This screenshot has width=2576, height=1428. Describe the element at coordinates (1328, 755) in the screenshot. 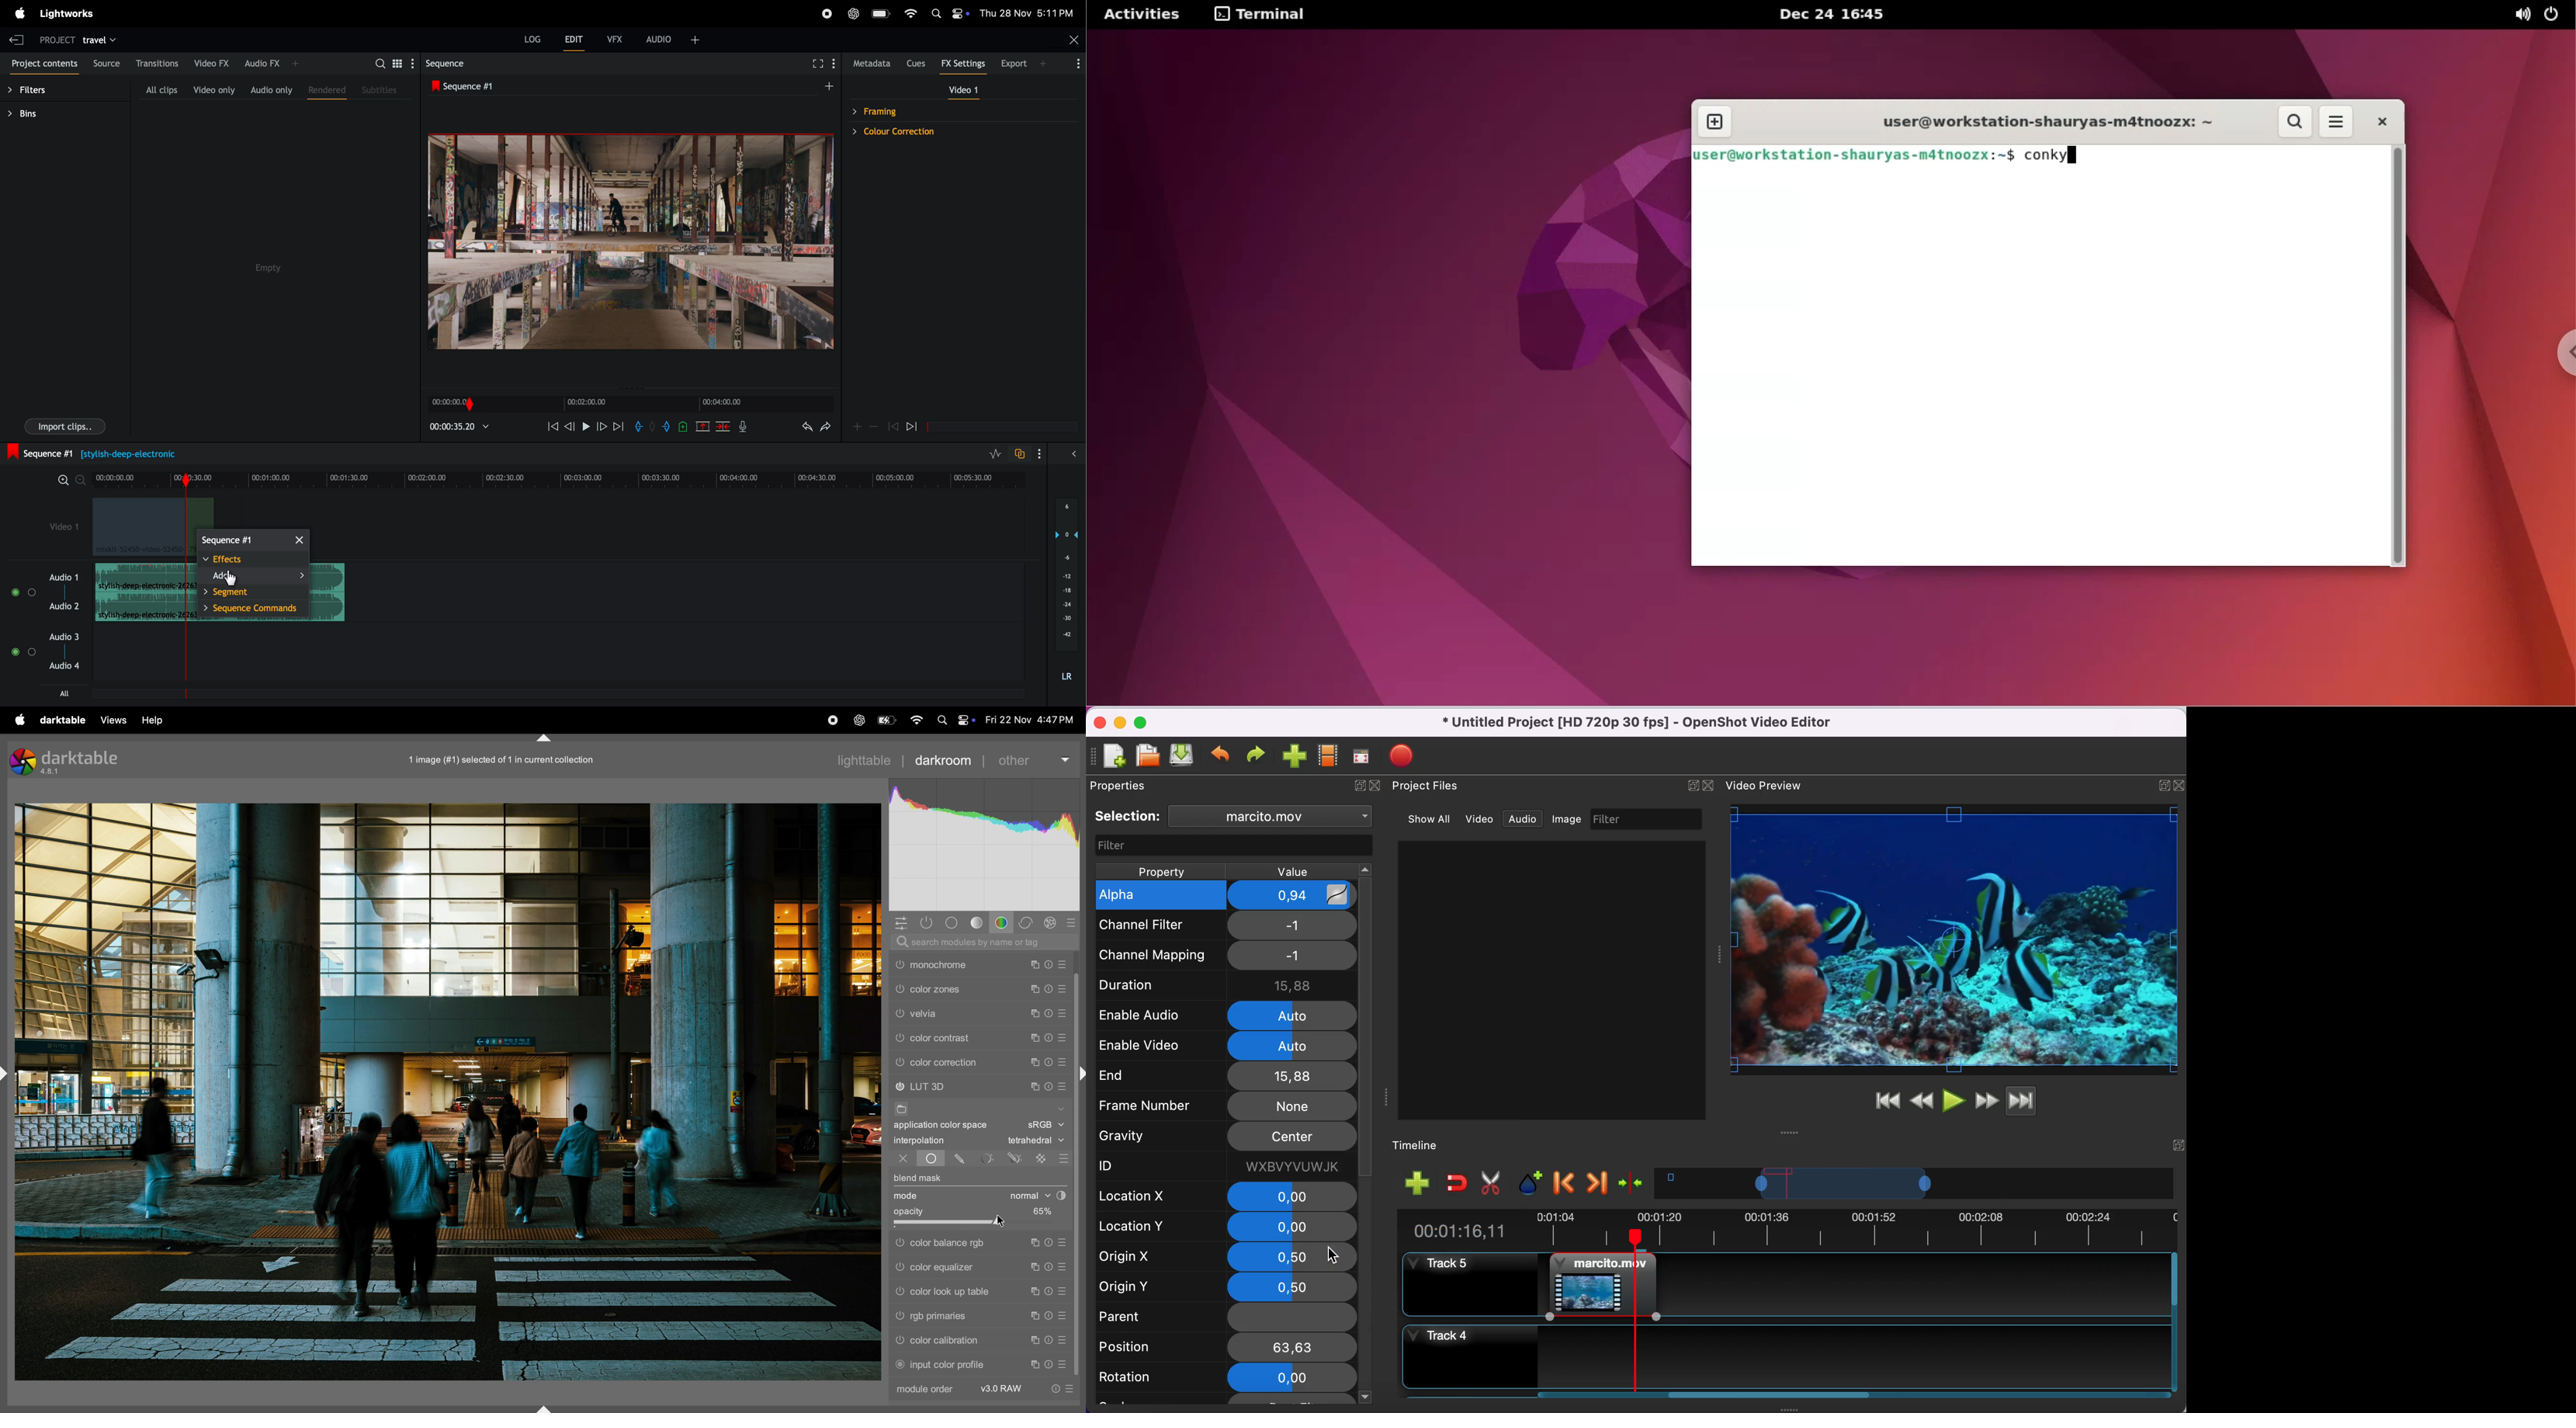

I see `choose profile` at that location.